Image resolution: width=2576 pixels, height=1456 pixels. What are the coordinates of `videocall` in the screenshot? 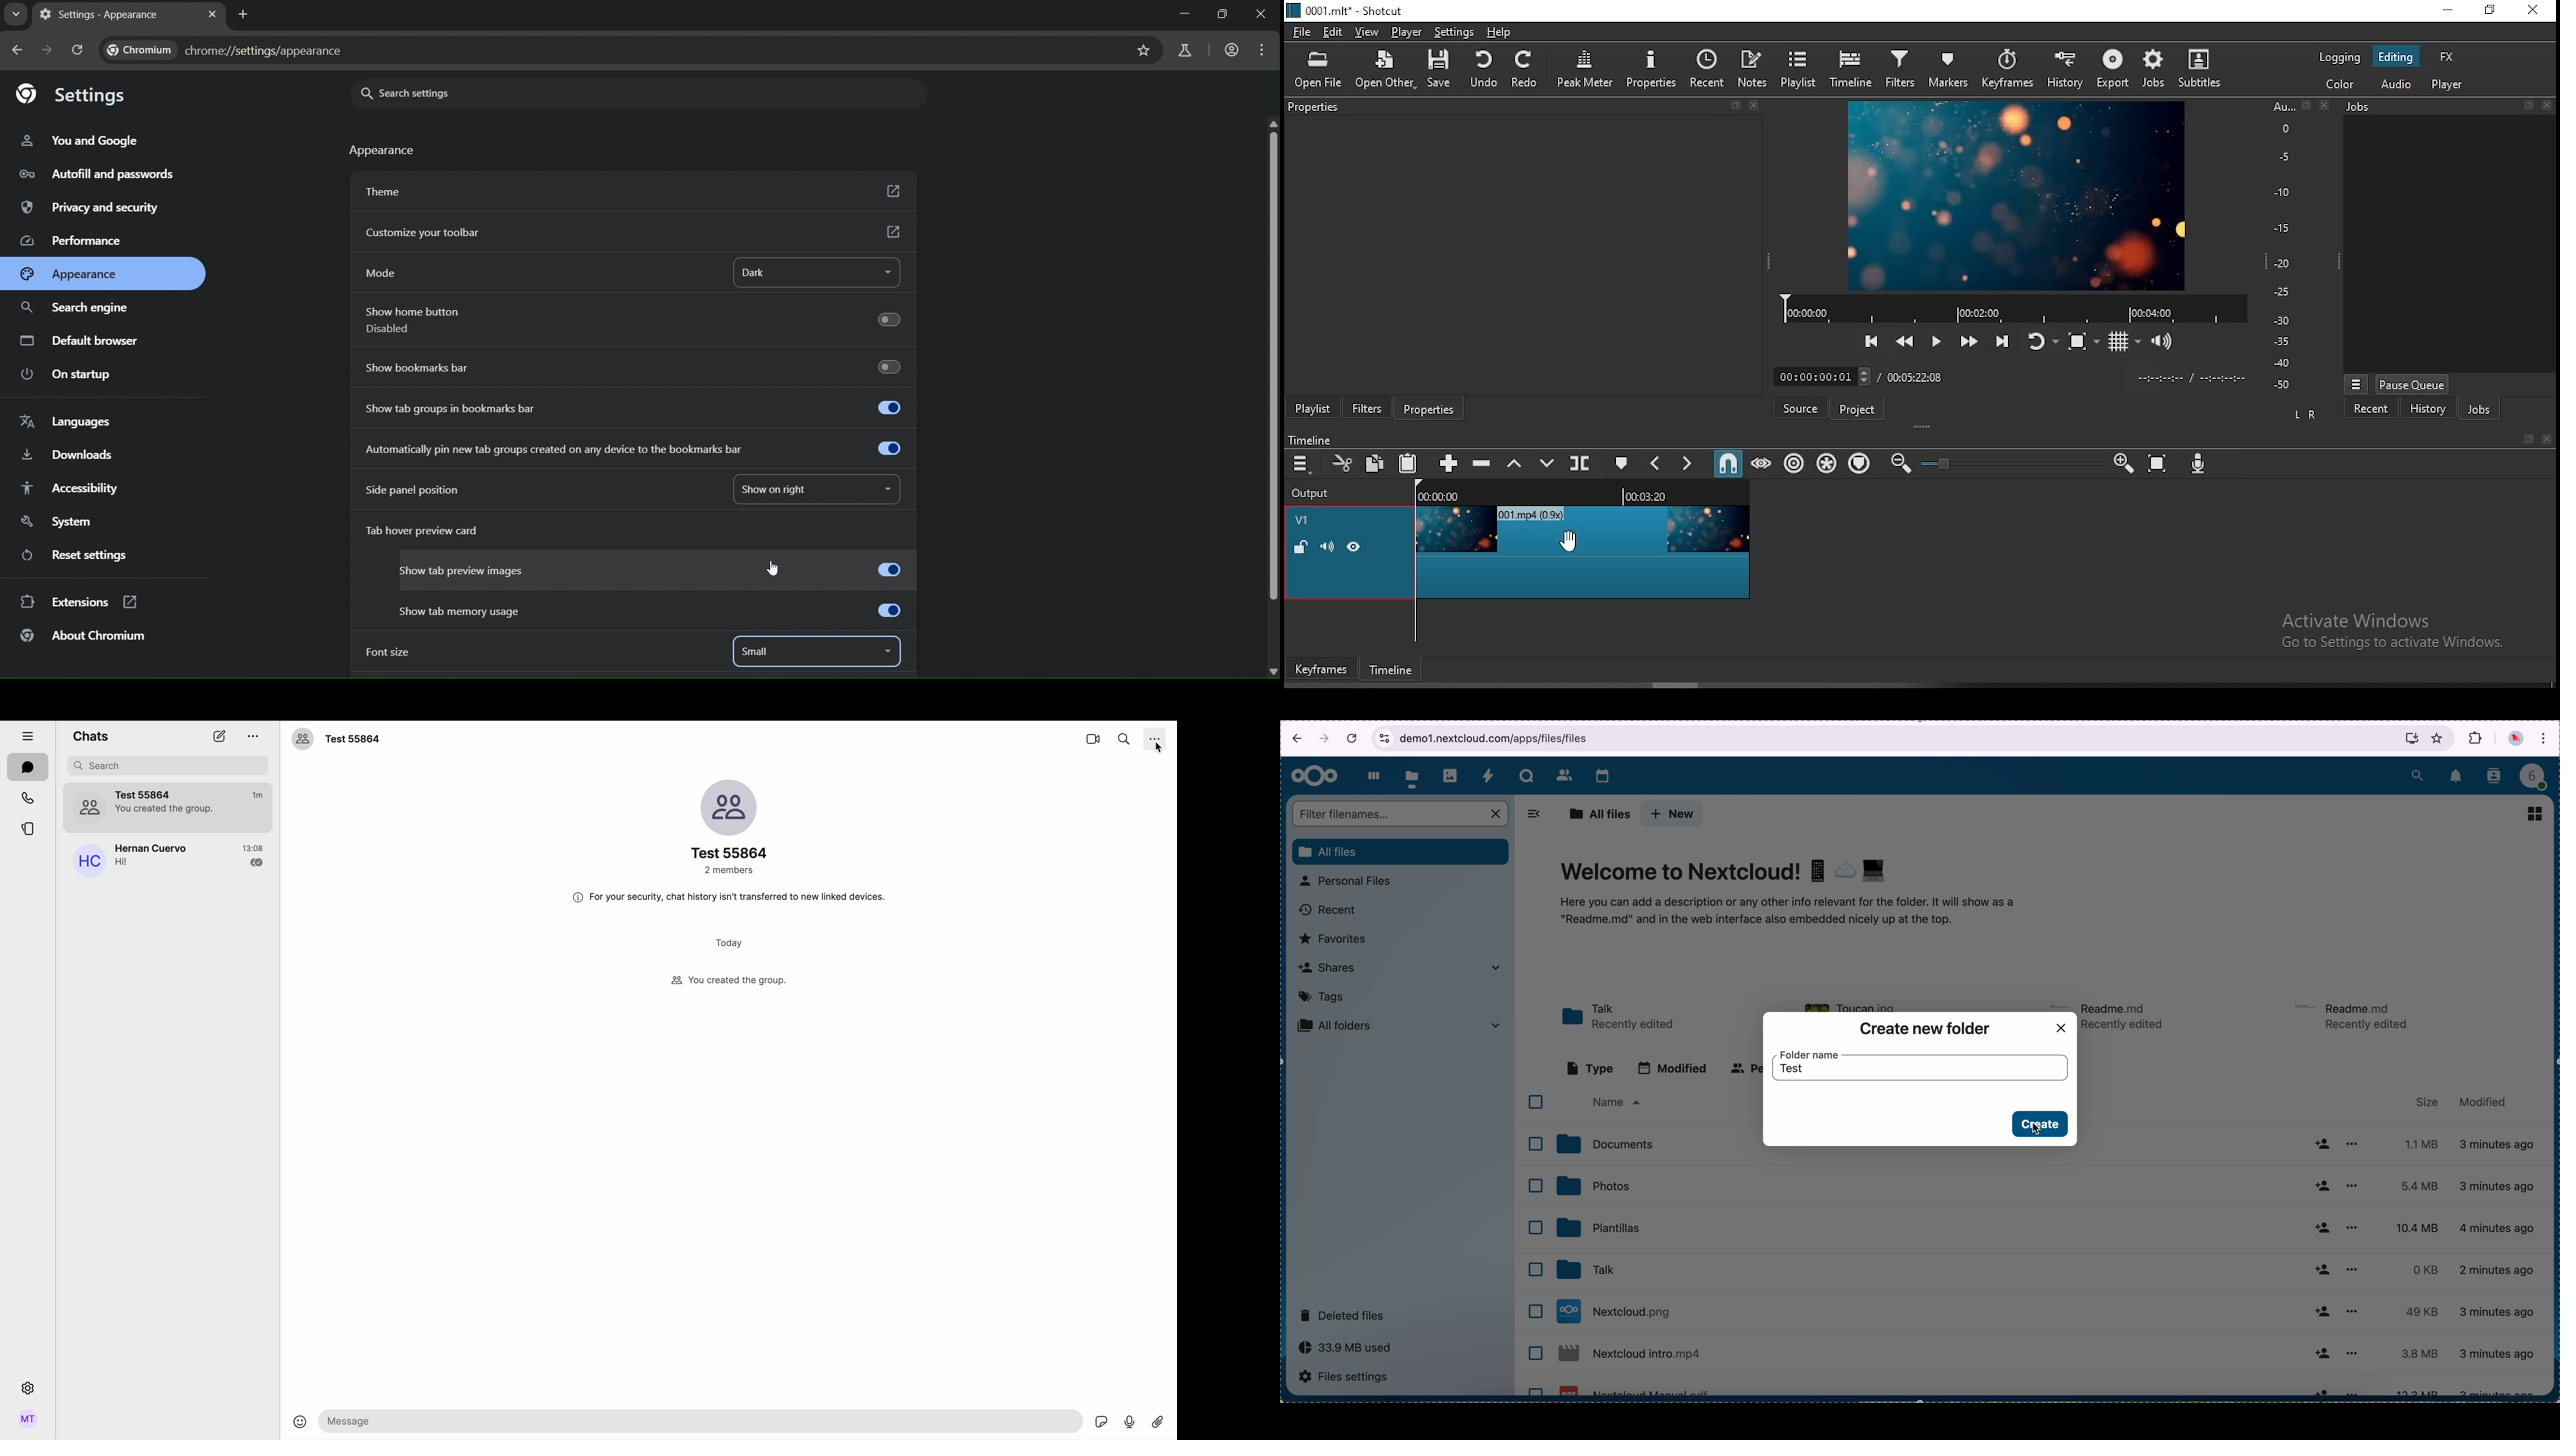 It's located at (1094, 736).